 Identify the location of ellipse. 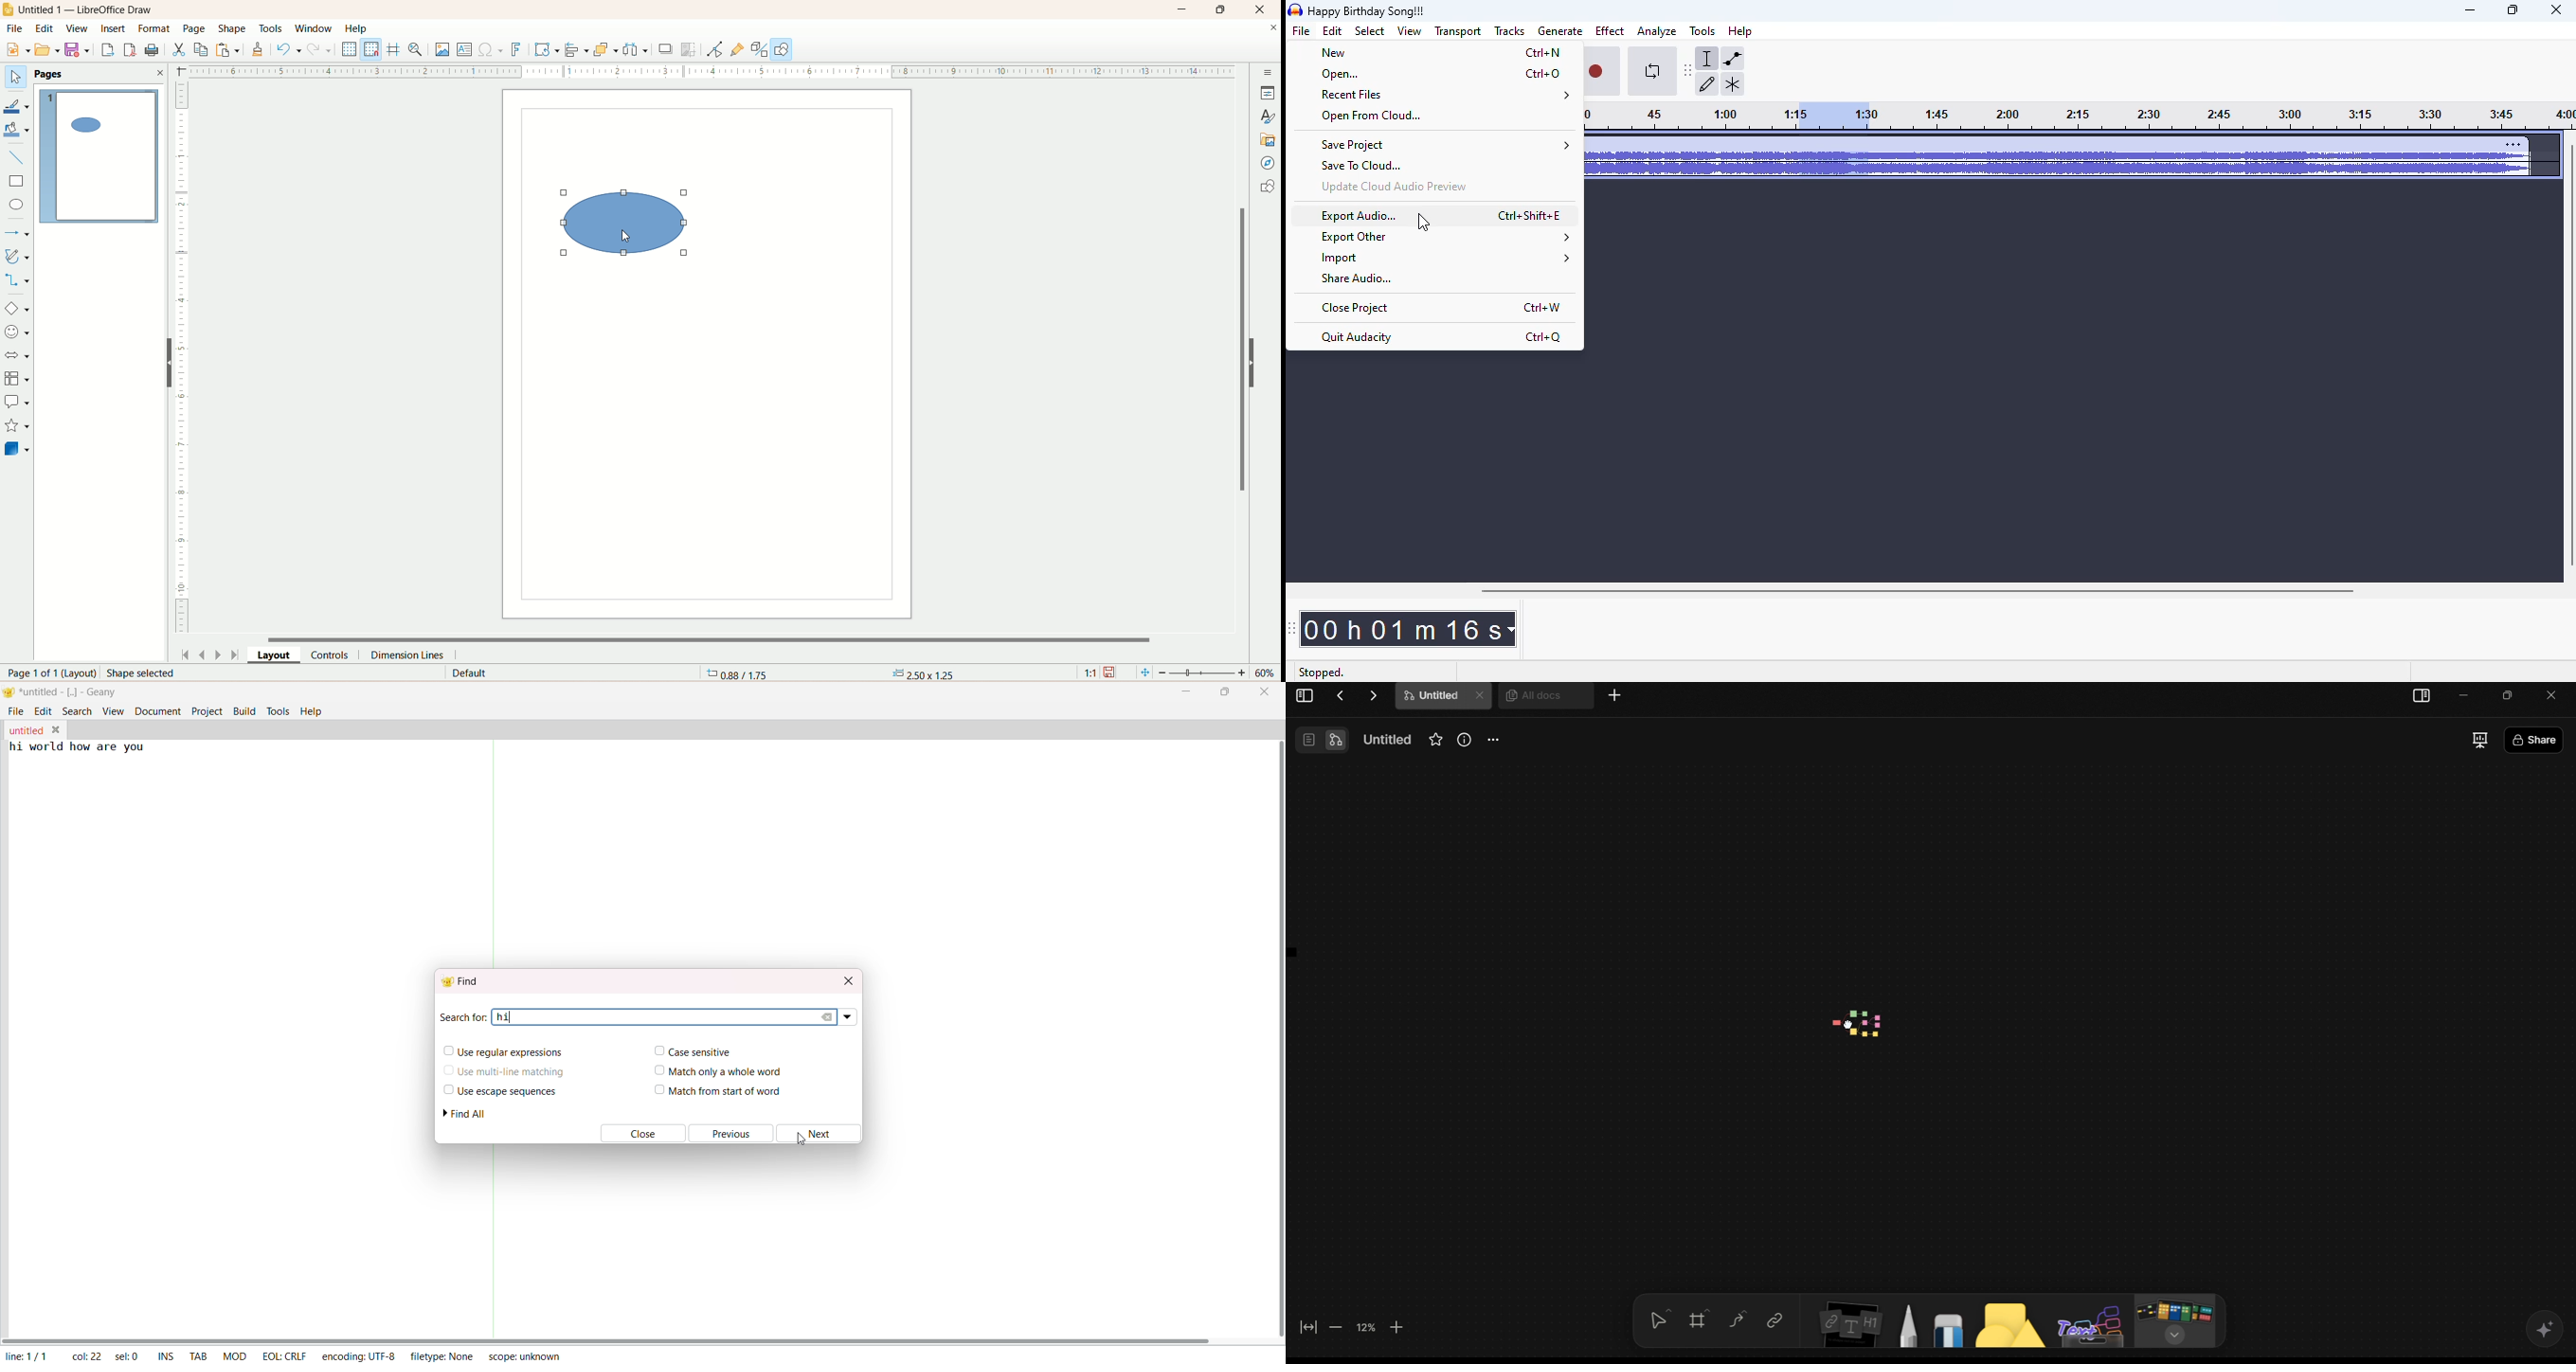
(16, 204).